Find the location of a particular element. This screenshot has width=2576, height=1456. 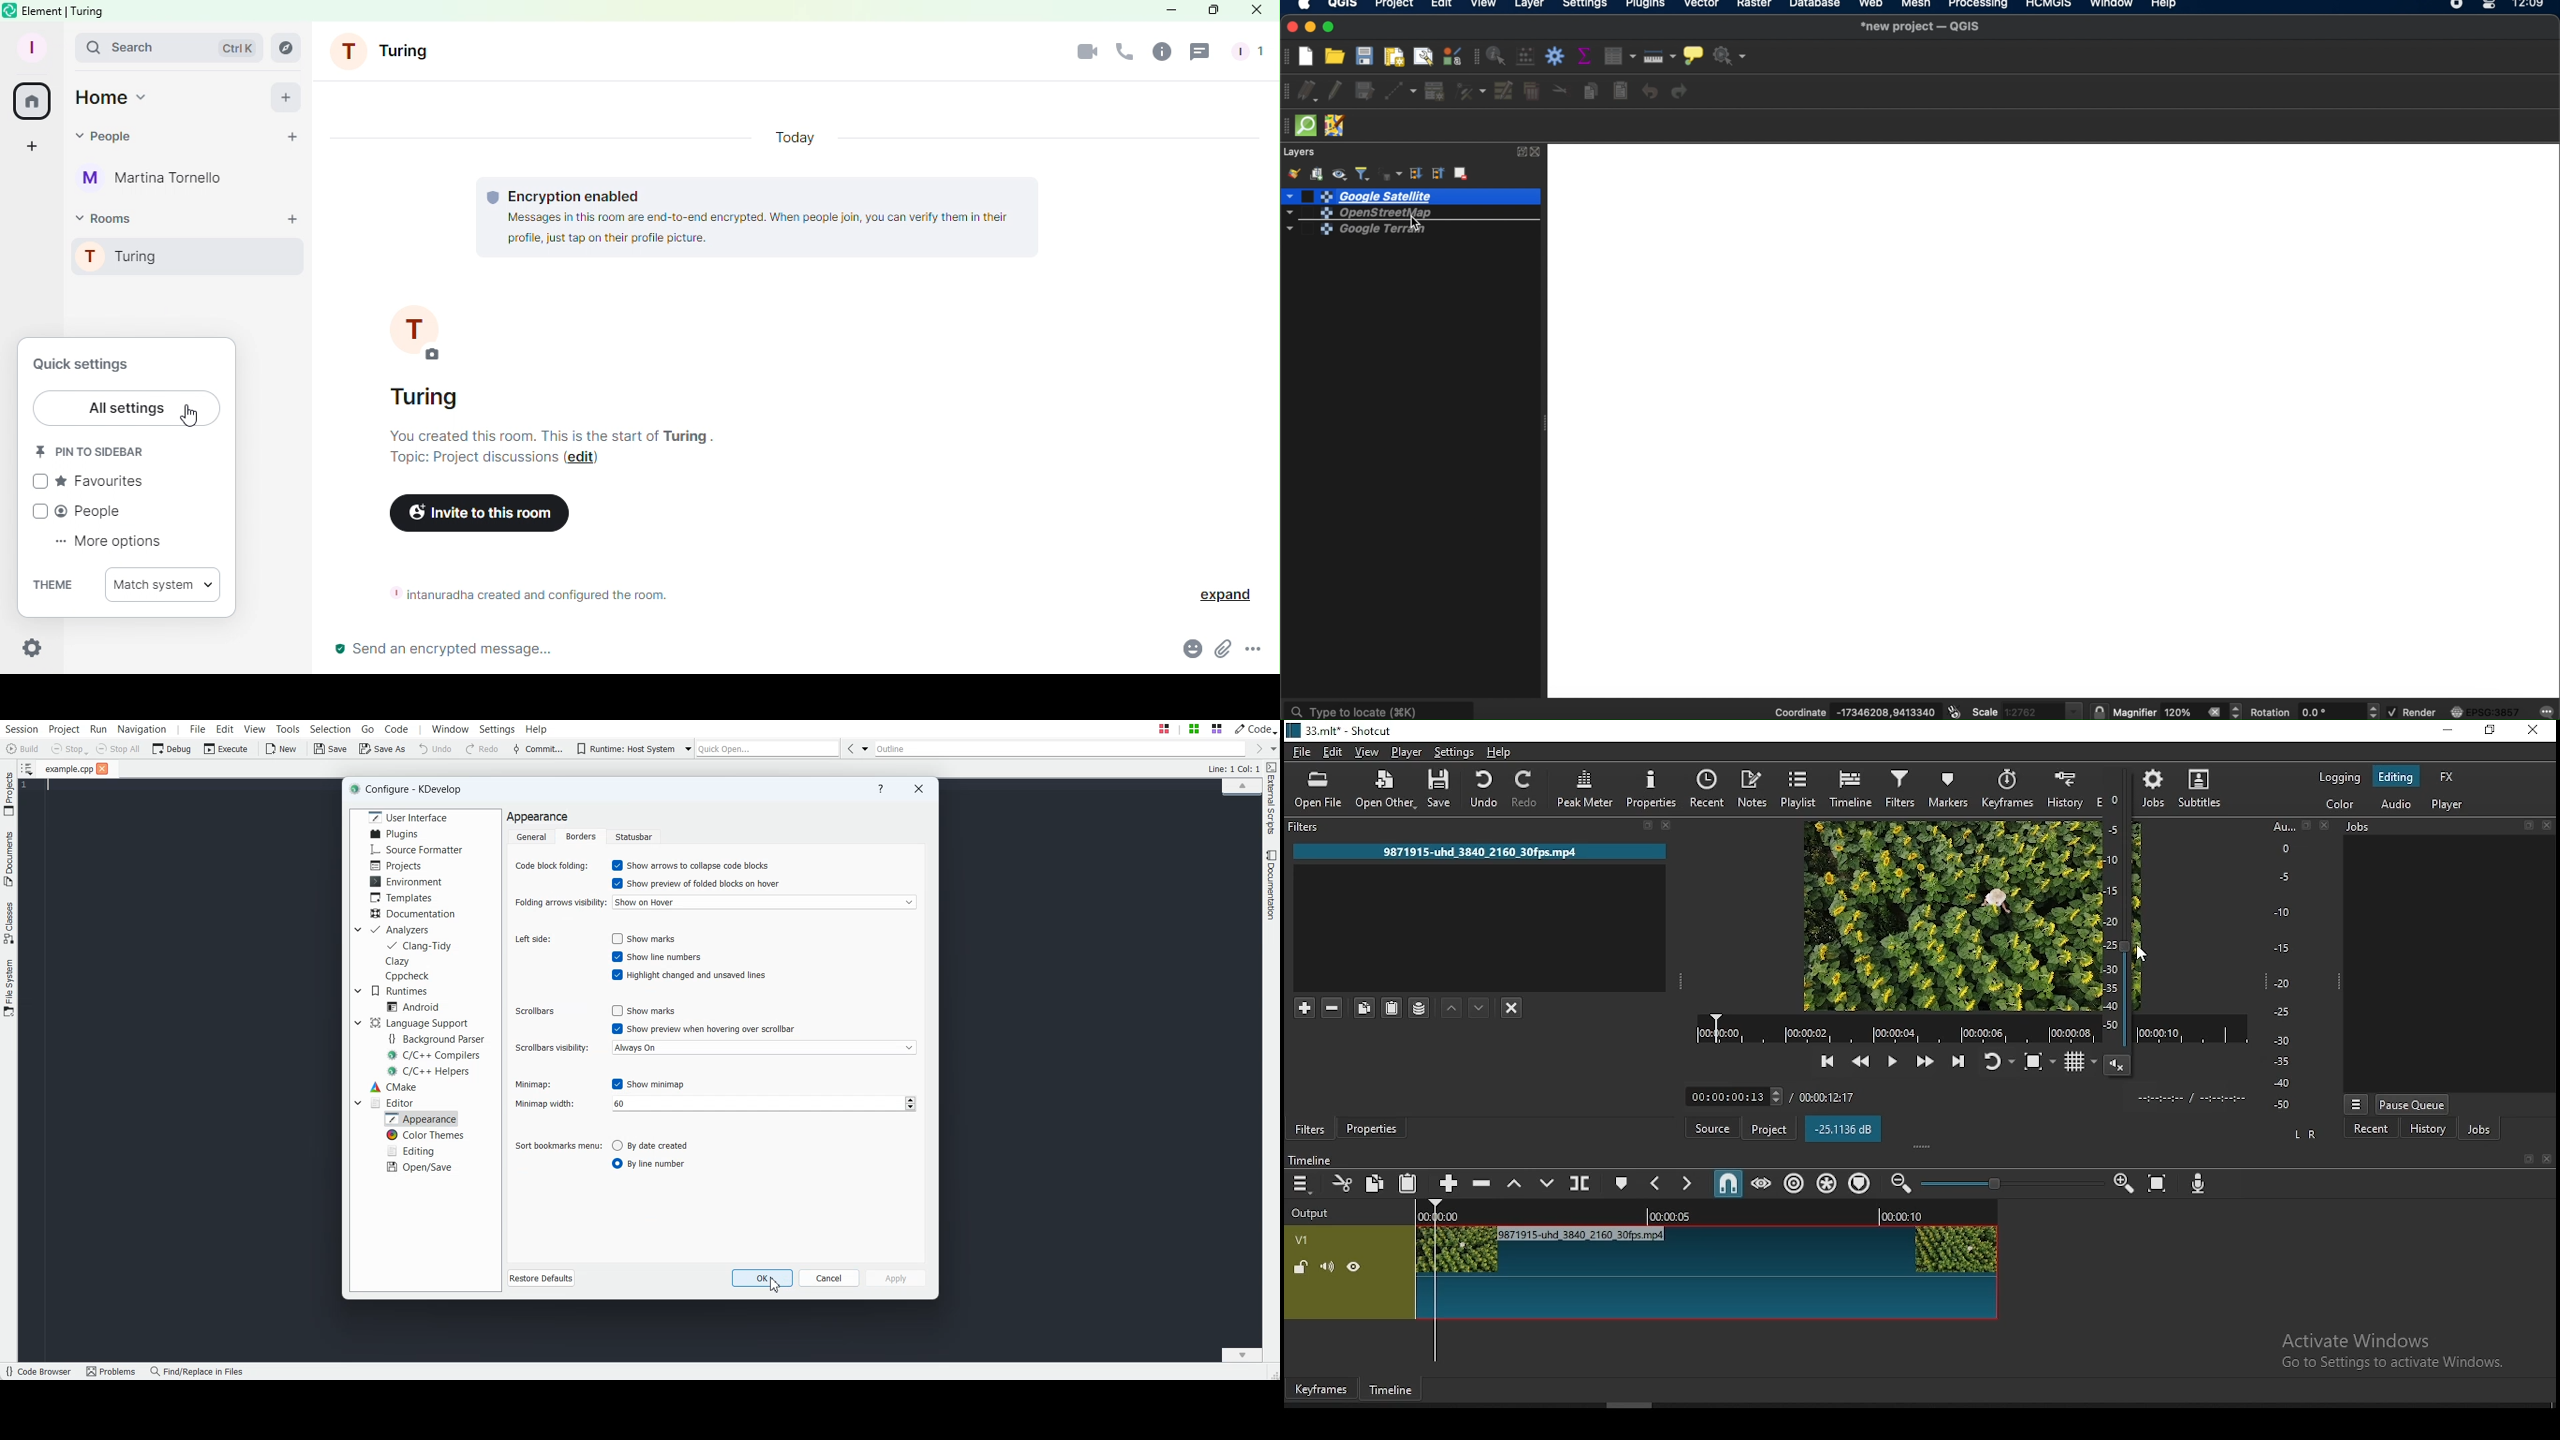

Pin to sidebar is located at coordinates (89, 451).